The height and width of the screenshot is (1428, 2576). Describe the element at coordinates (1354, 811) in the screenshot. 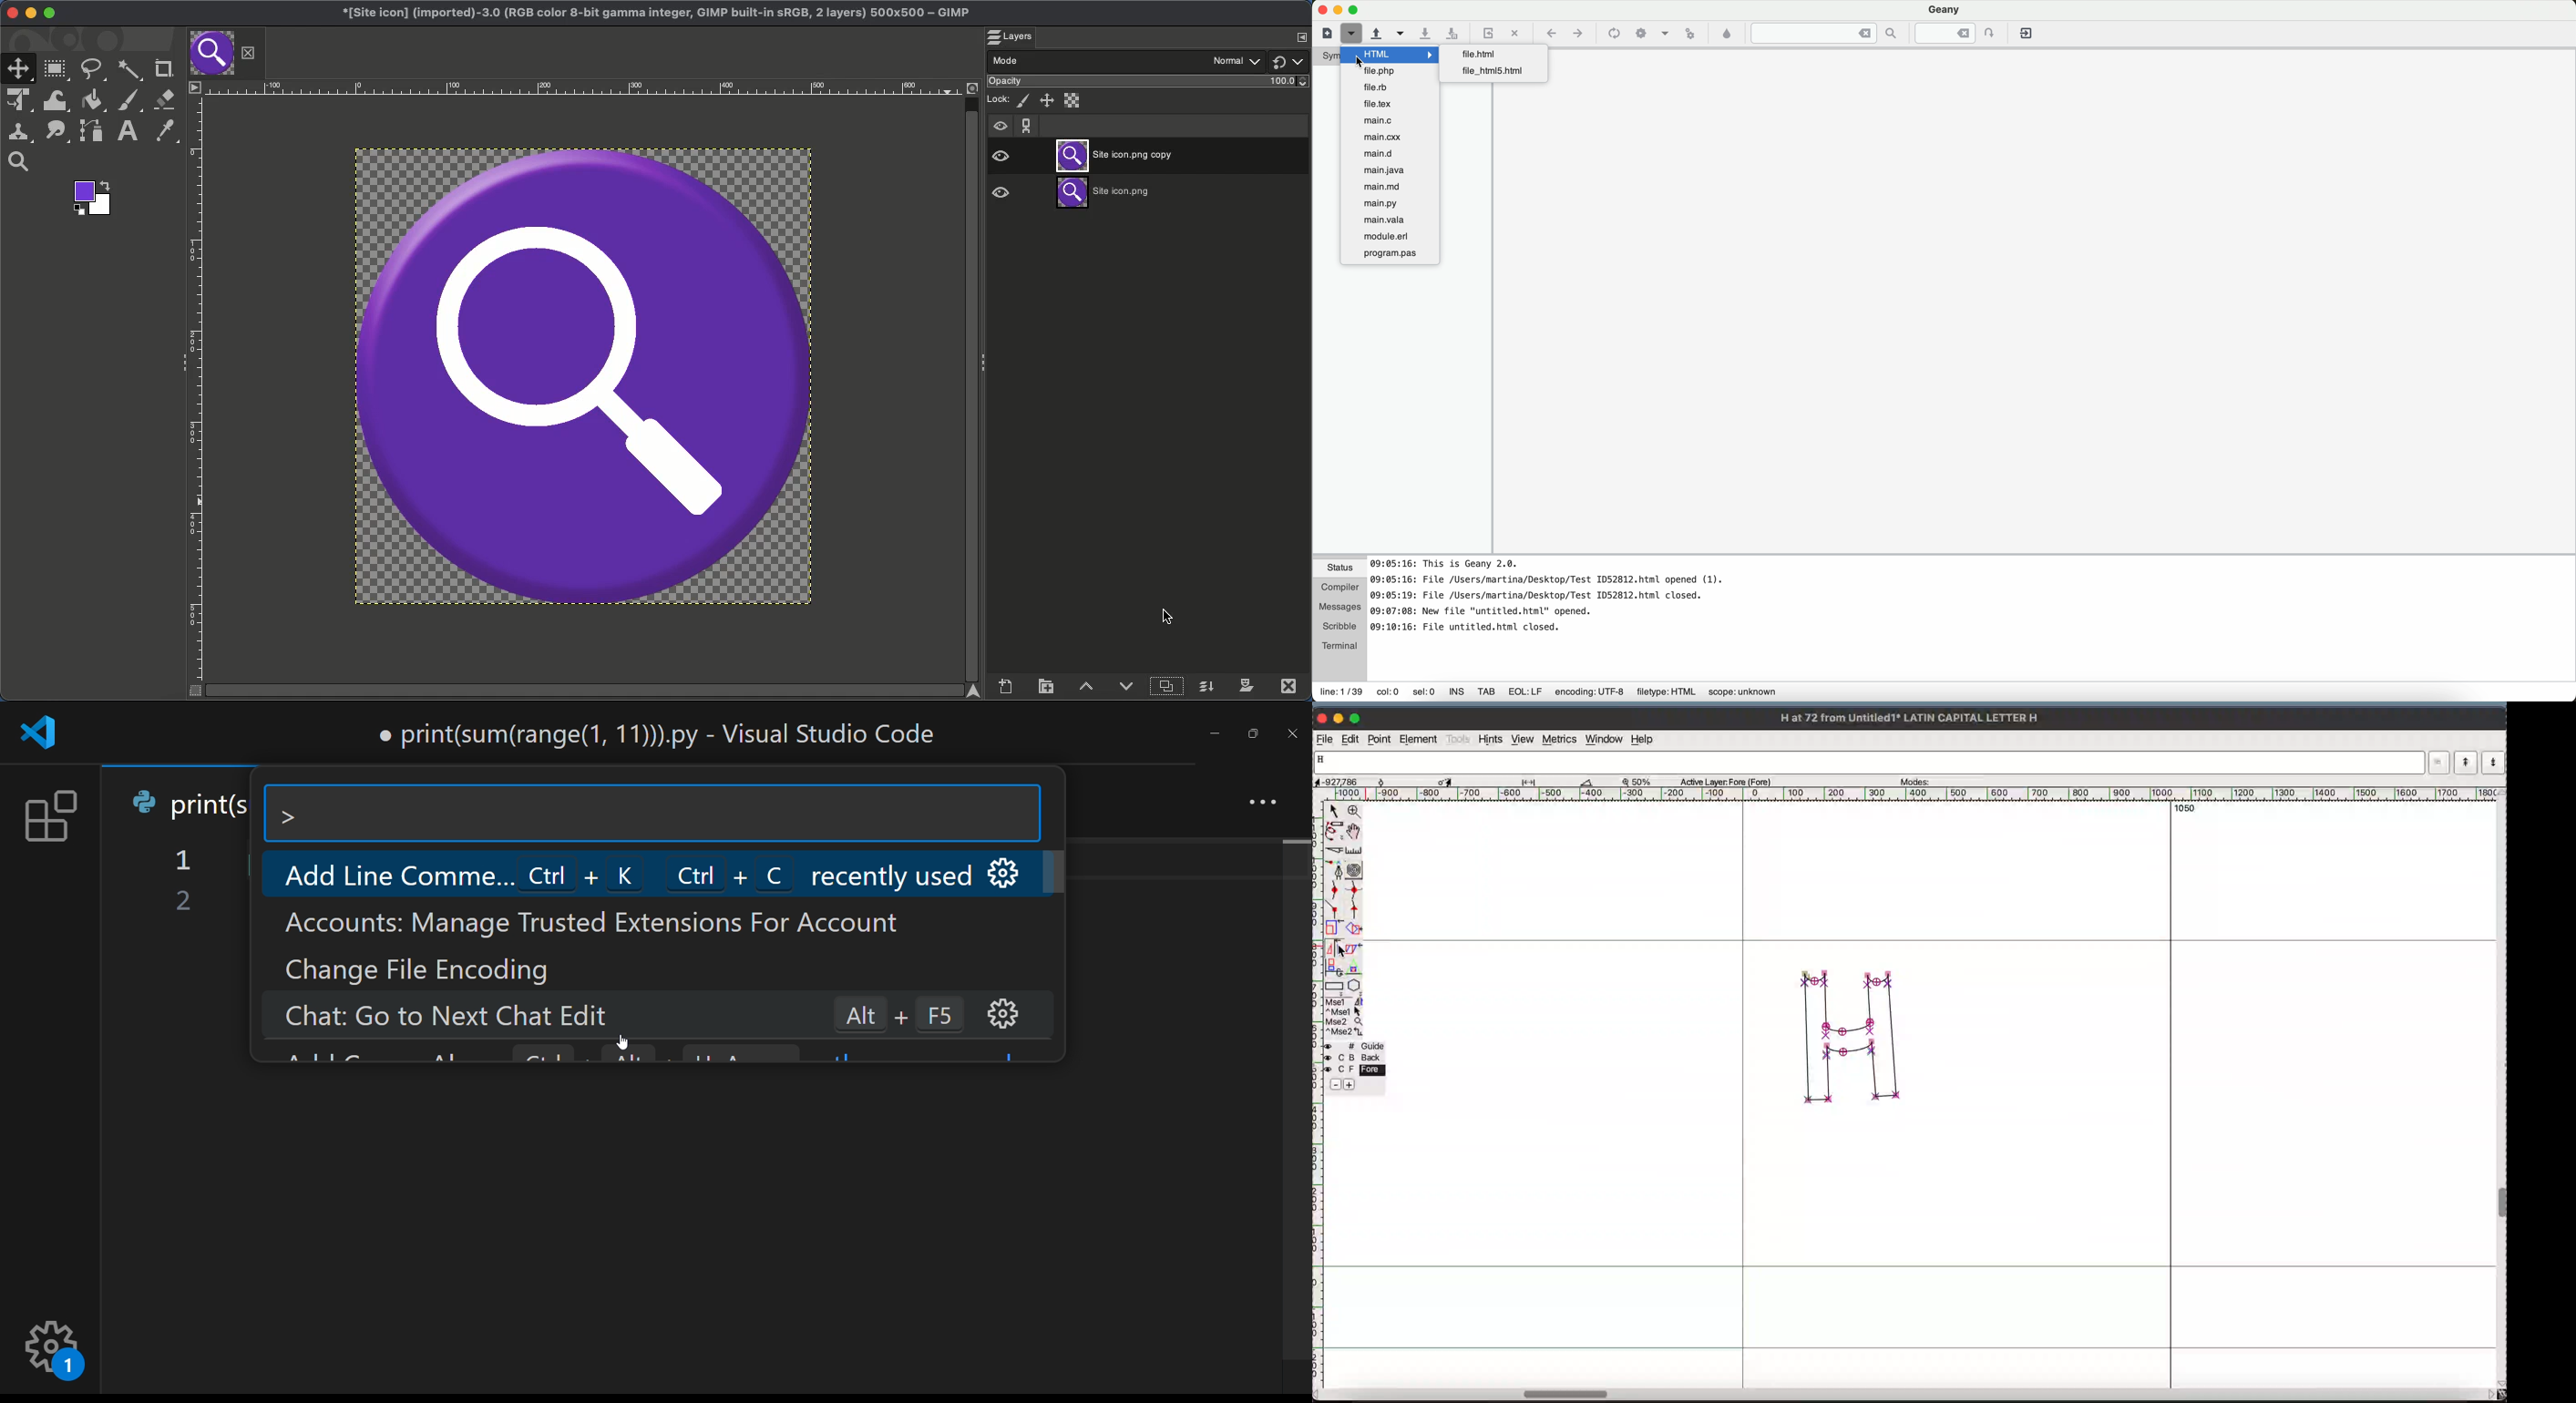

I see `zoom` at that location.